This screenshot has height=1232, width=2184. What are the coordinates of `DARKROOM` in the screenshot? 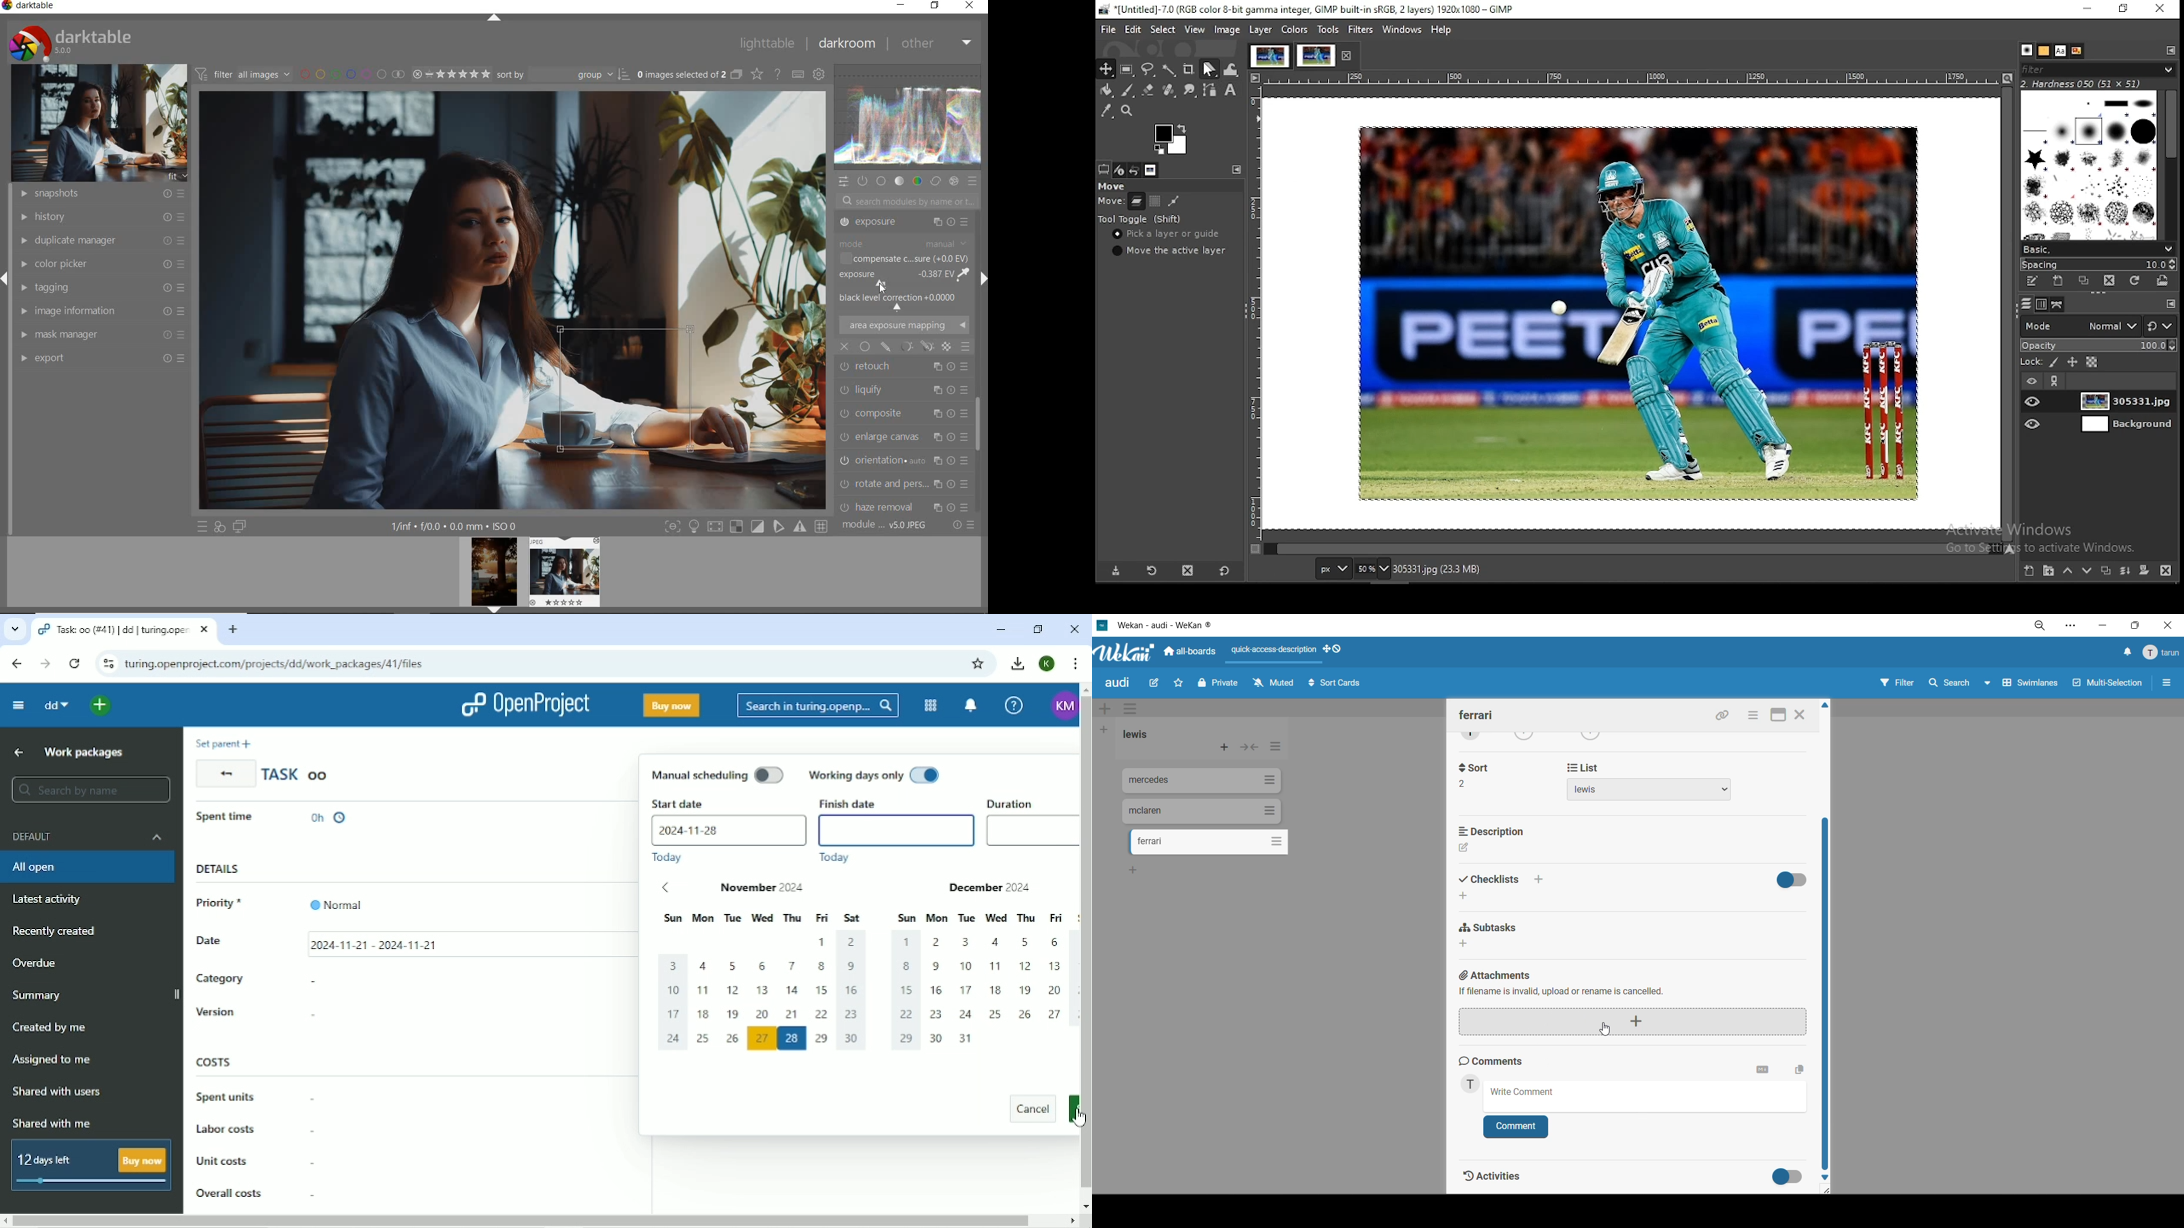 It's located at (848, 43).